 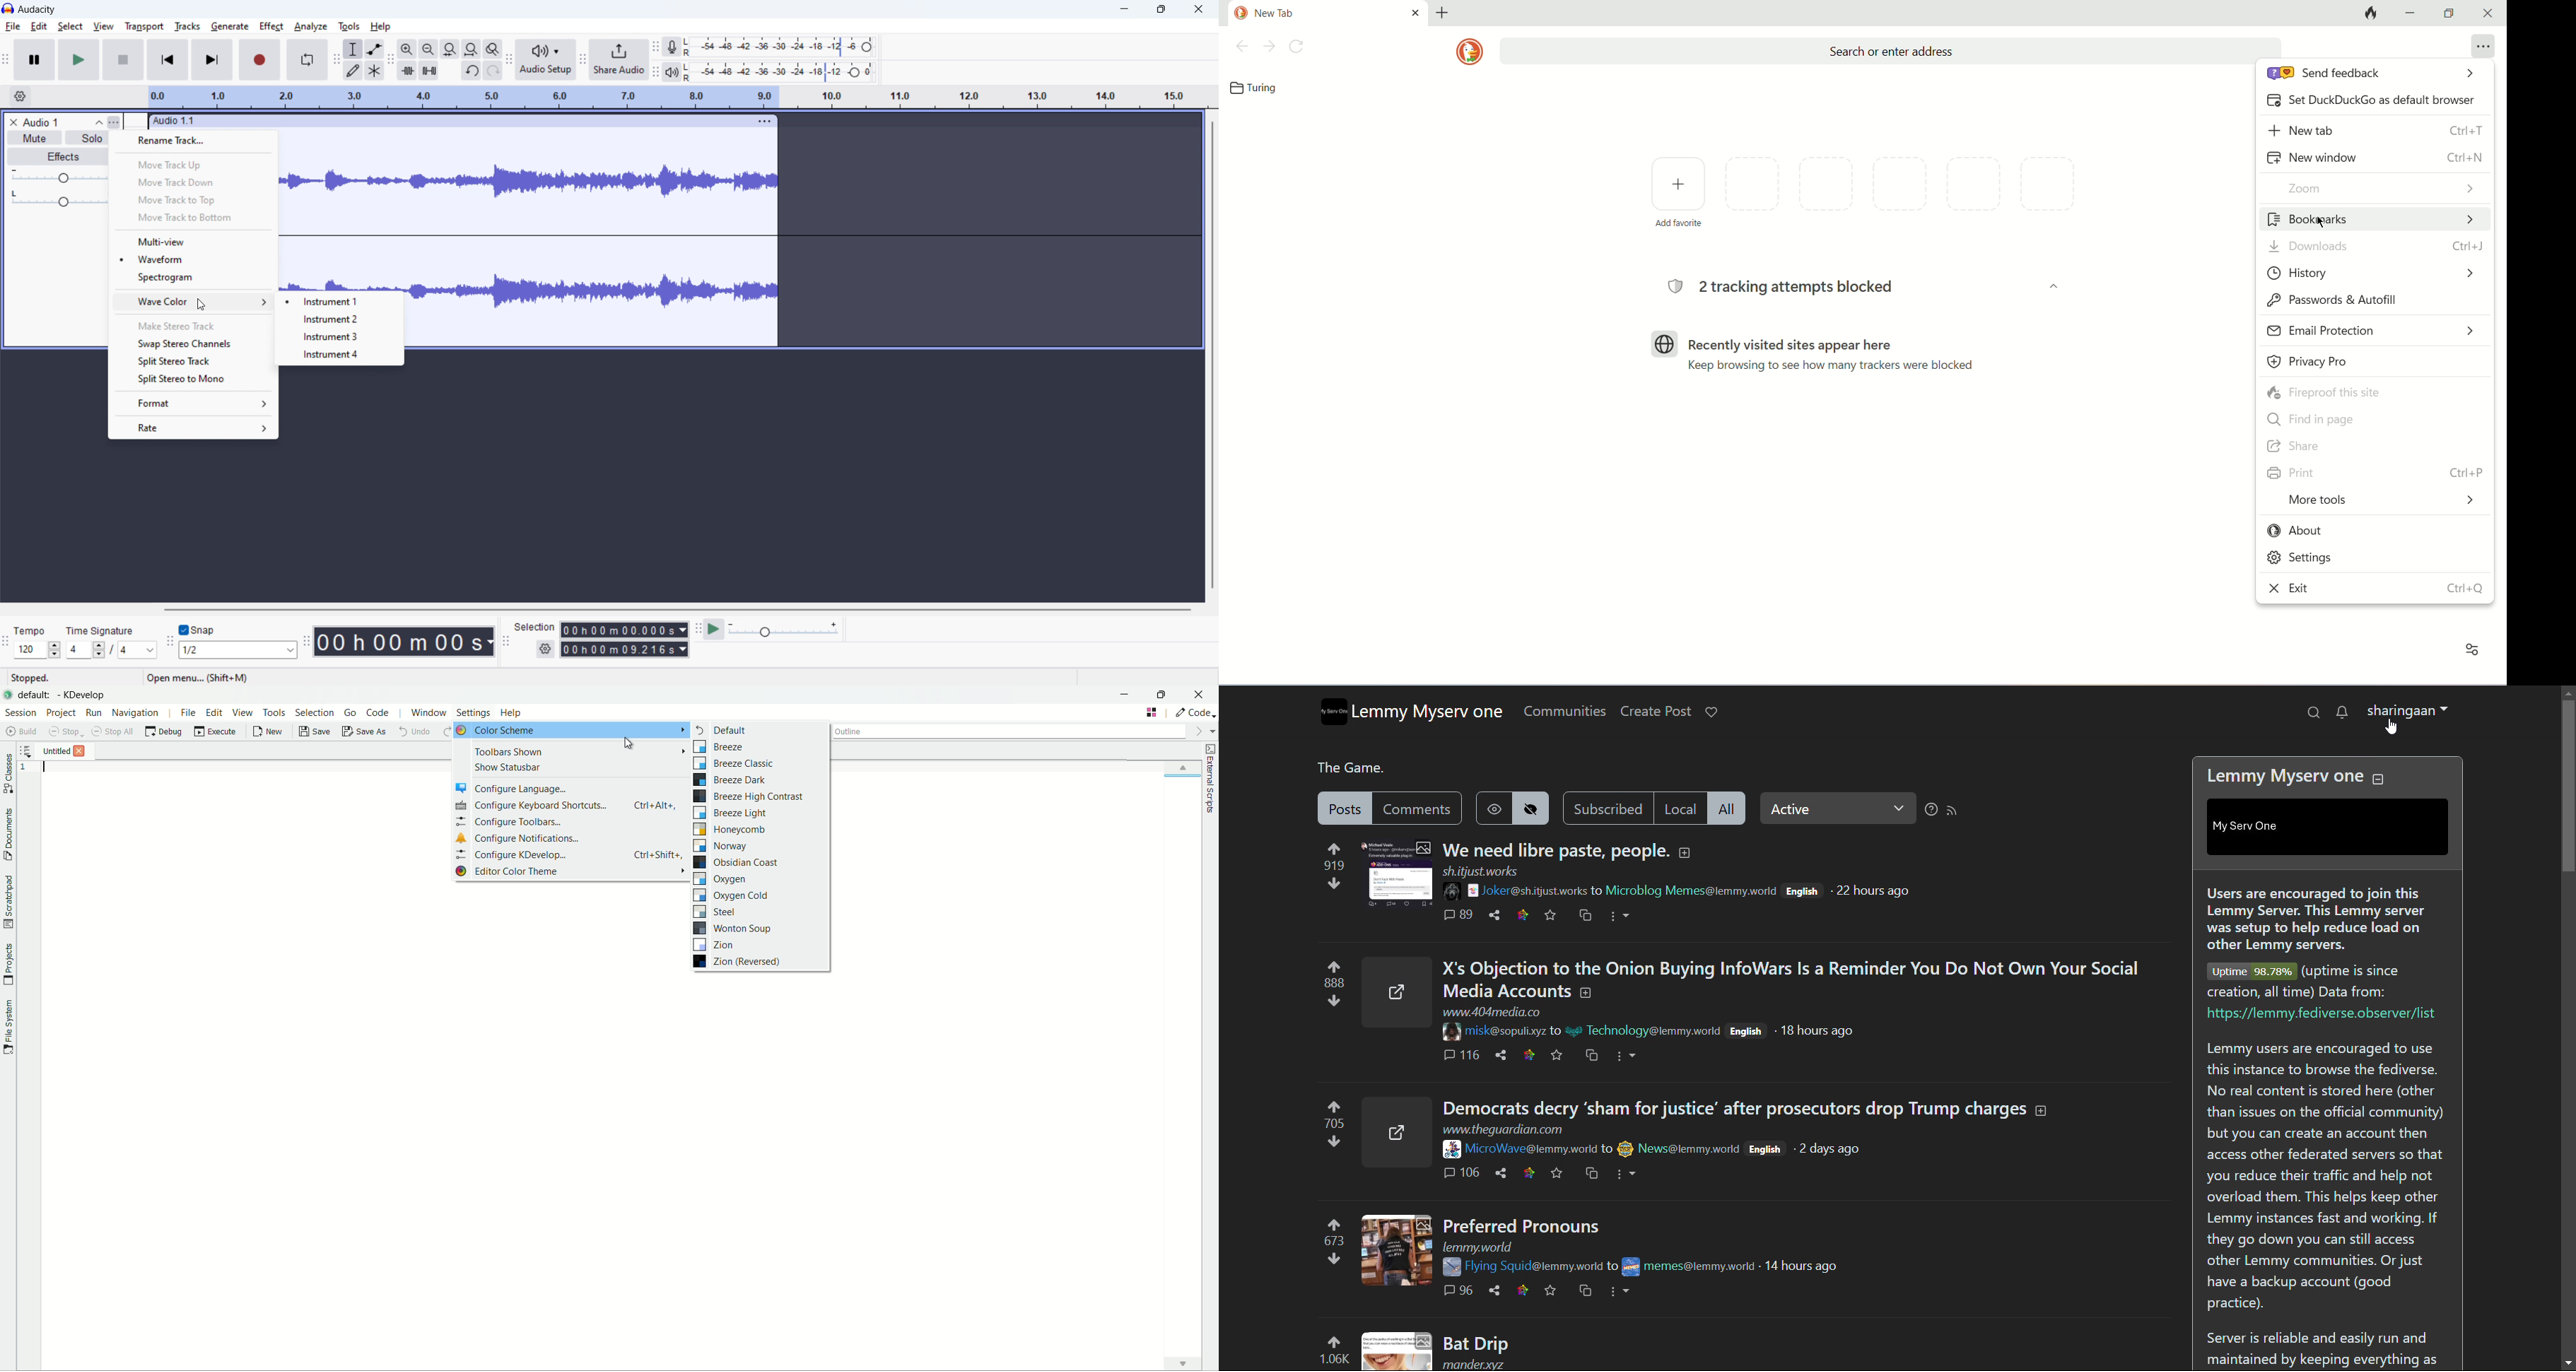 I want to click on history, so click(x=2375, y=273).